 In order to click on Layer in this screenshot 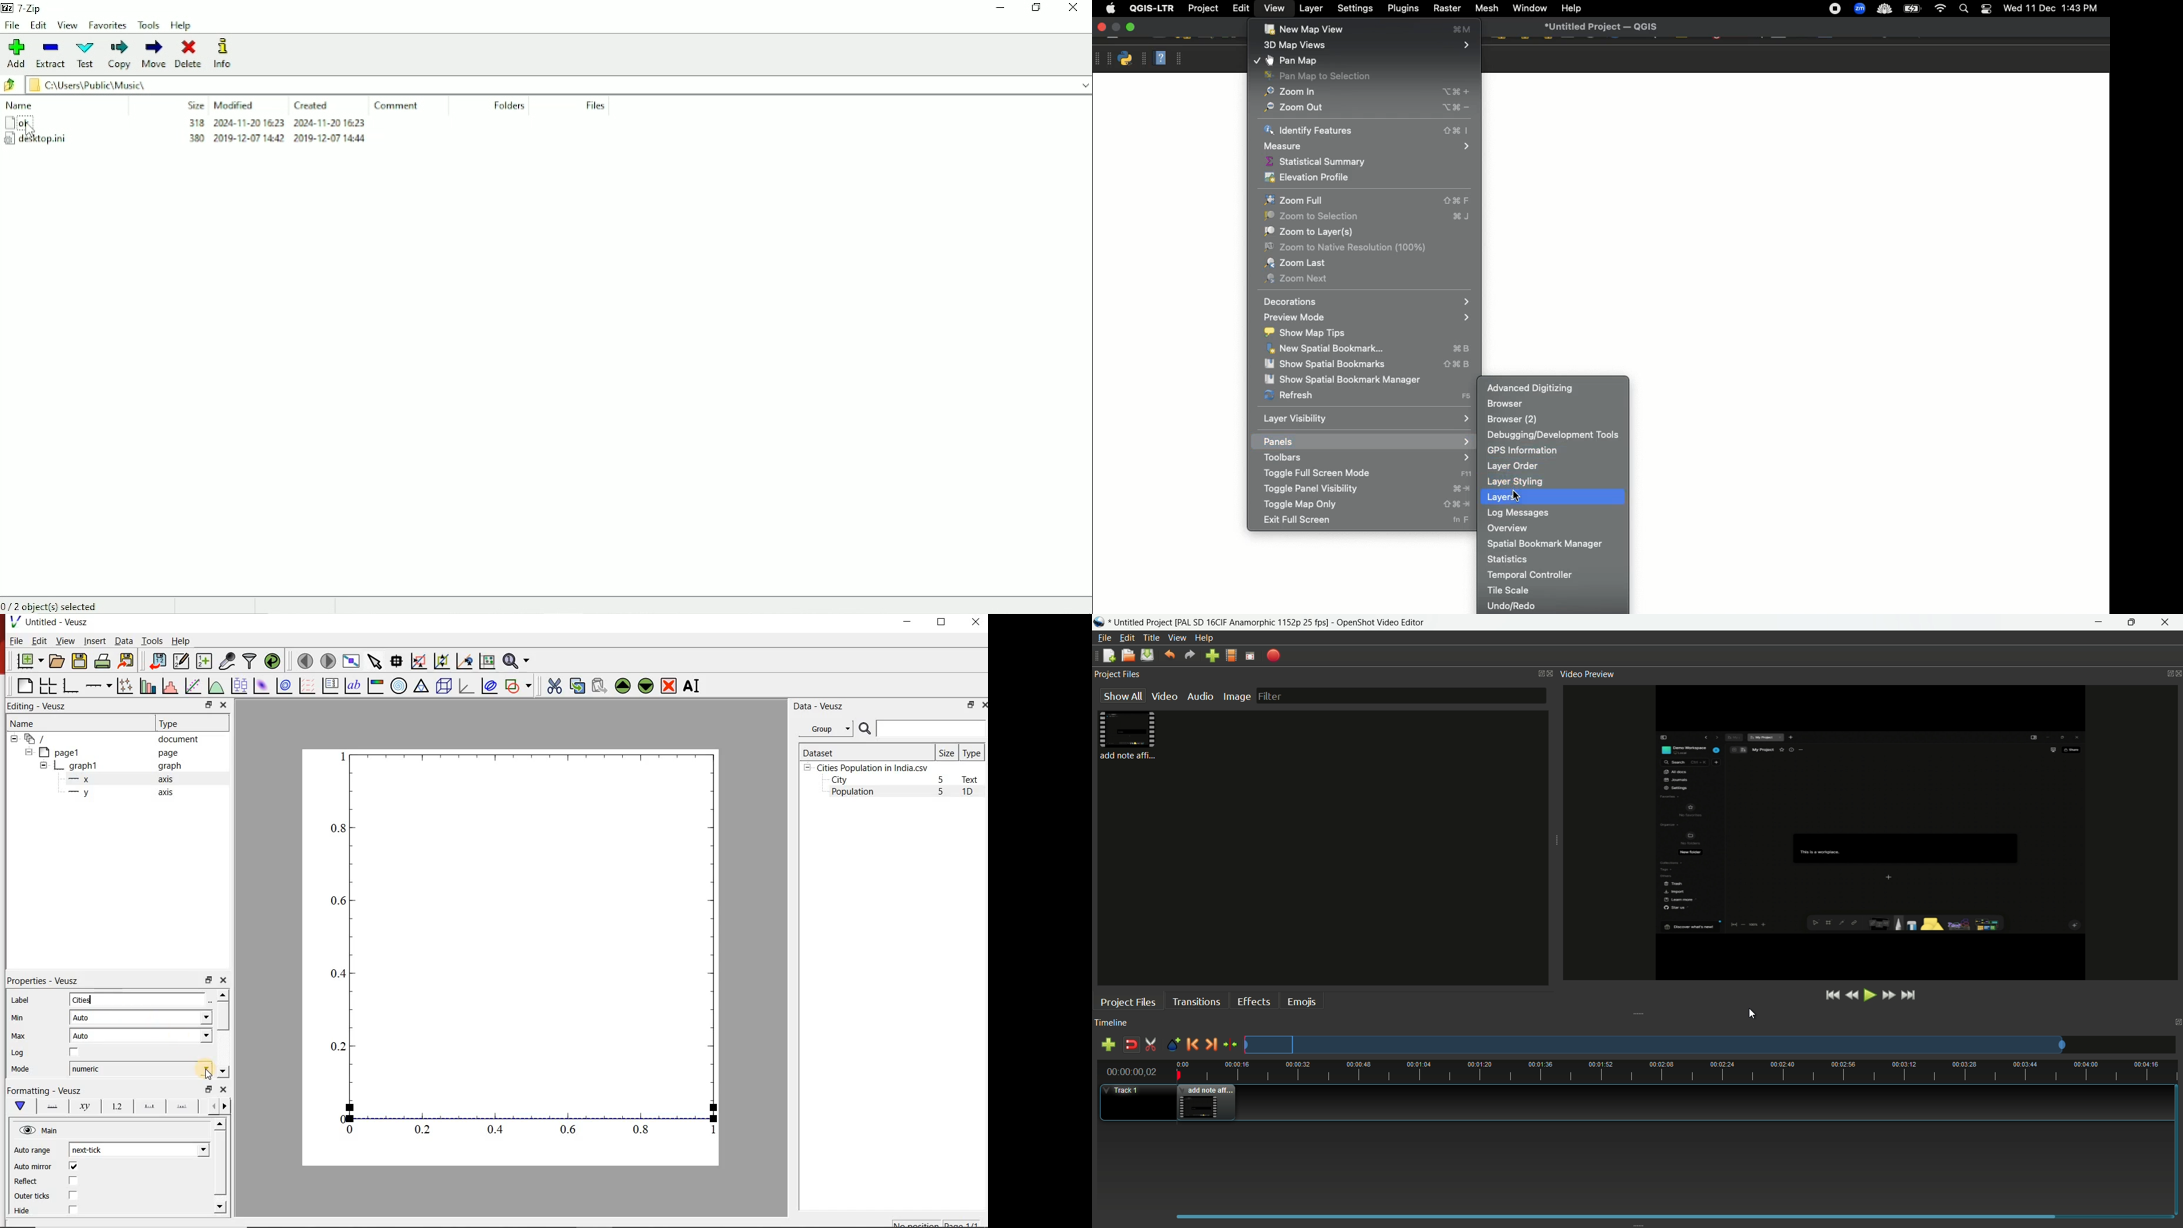, I will do `click(1312, 8)`.